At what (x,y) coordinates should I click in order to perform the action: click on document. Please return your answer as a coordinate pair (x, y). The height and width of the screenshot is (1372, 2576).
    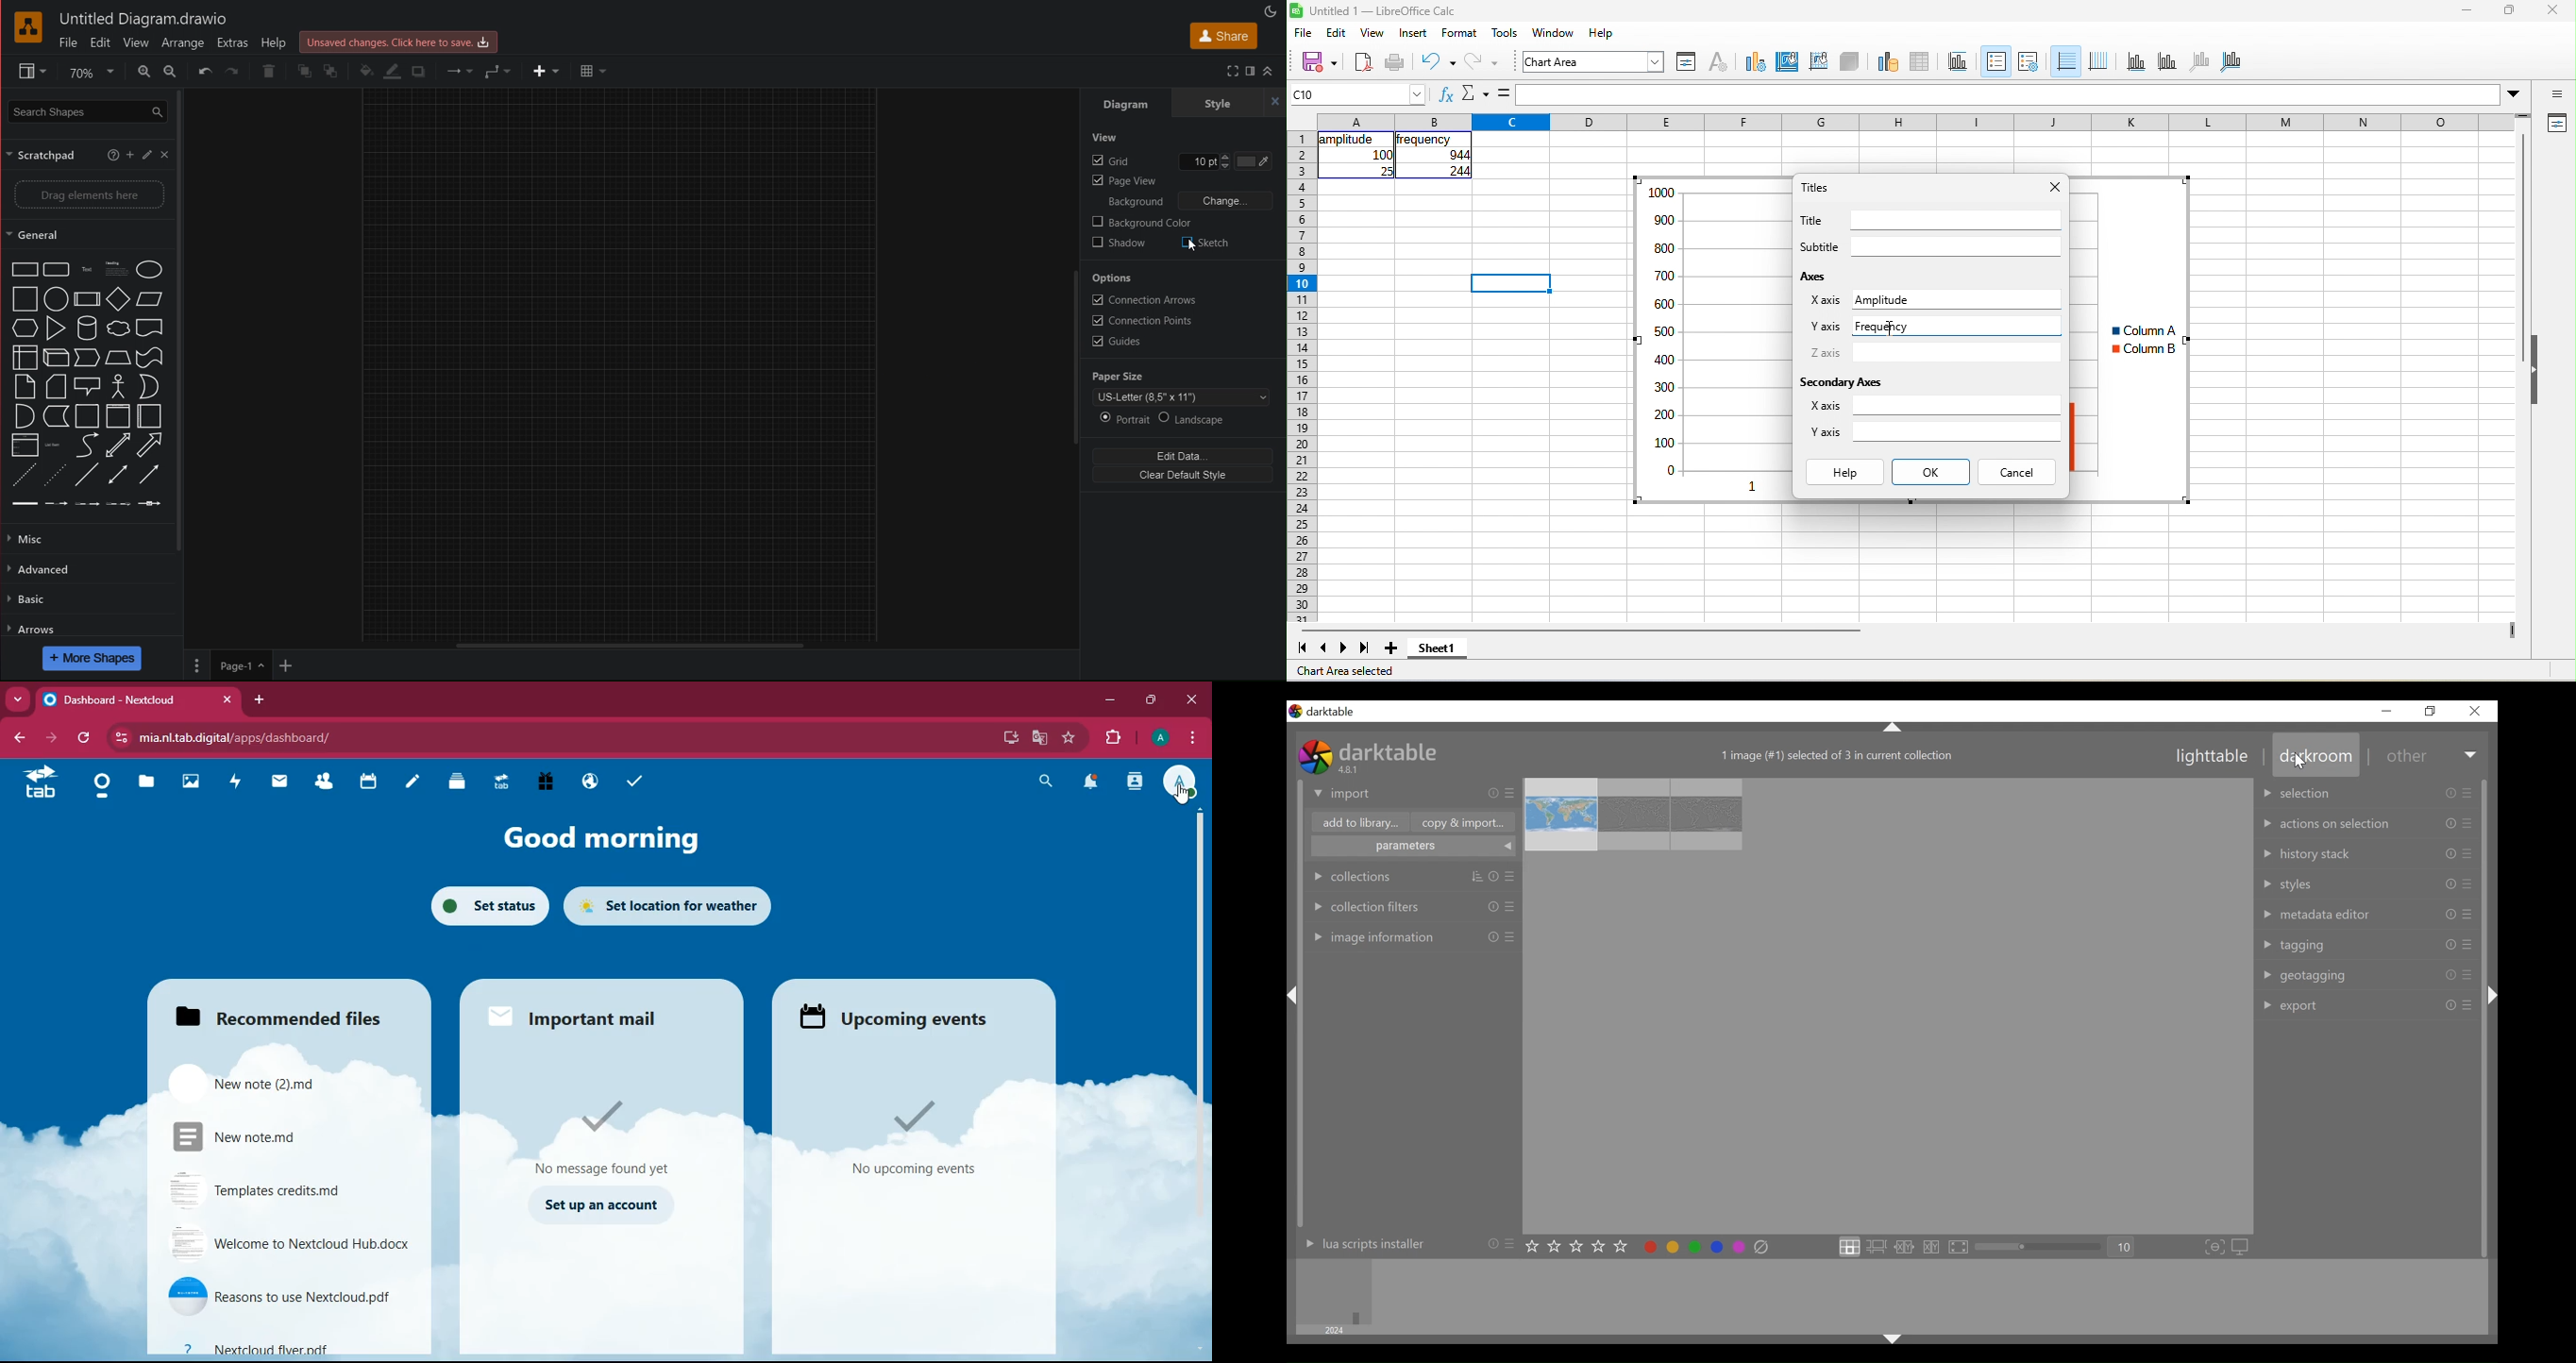
    Looking at the image, I should click on (151, 330).